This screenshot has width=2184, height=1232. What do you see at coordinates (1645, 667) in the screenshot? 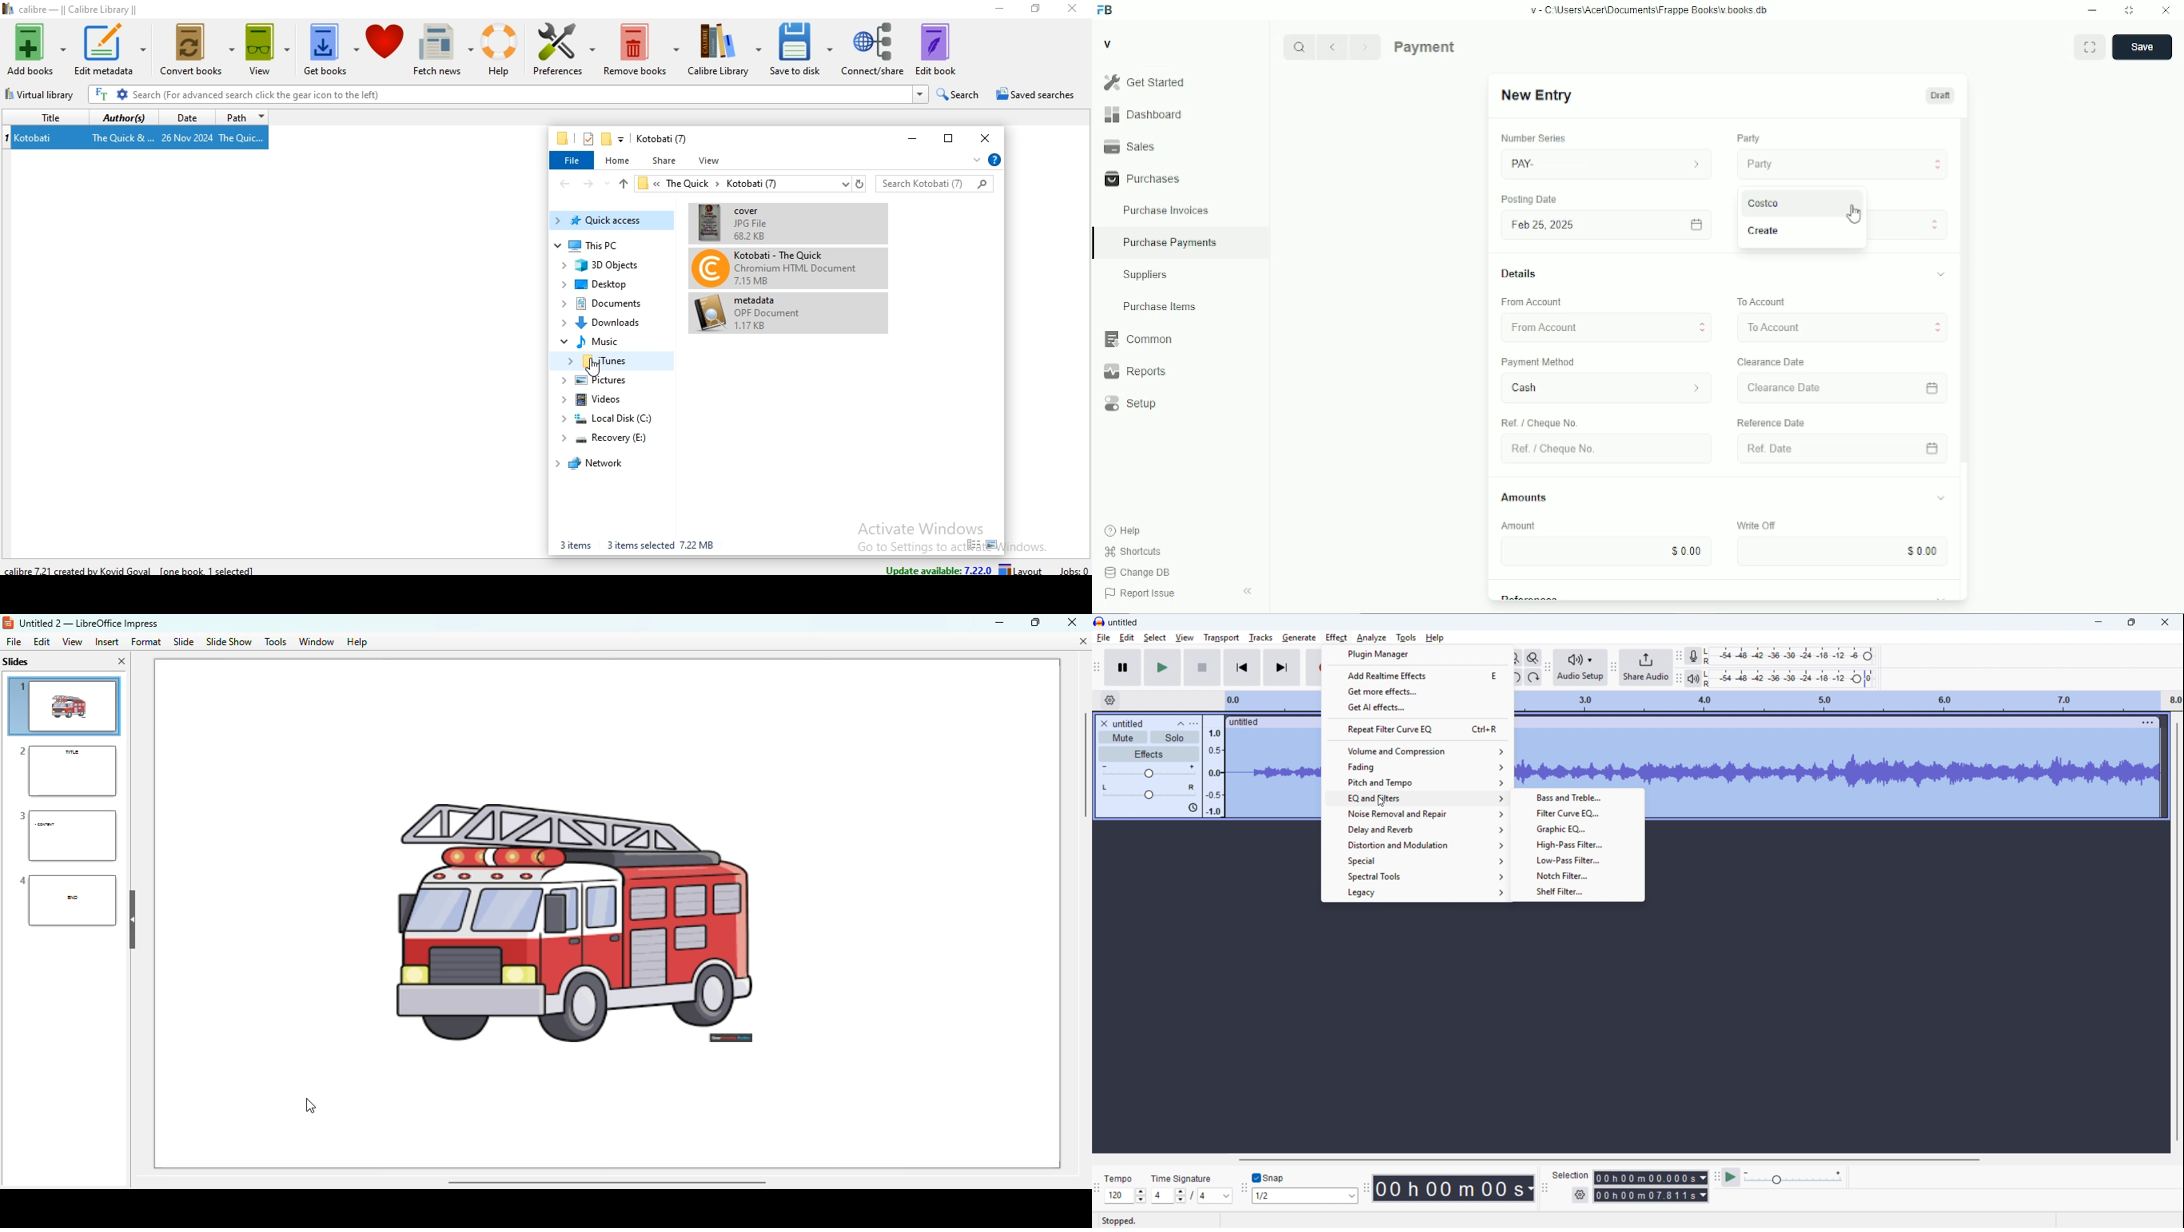
I see `Share audio ` at bounding box center [1645, 667].